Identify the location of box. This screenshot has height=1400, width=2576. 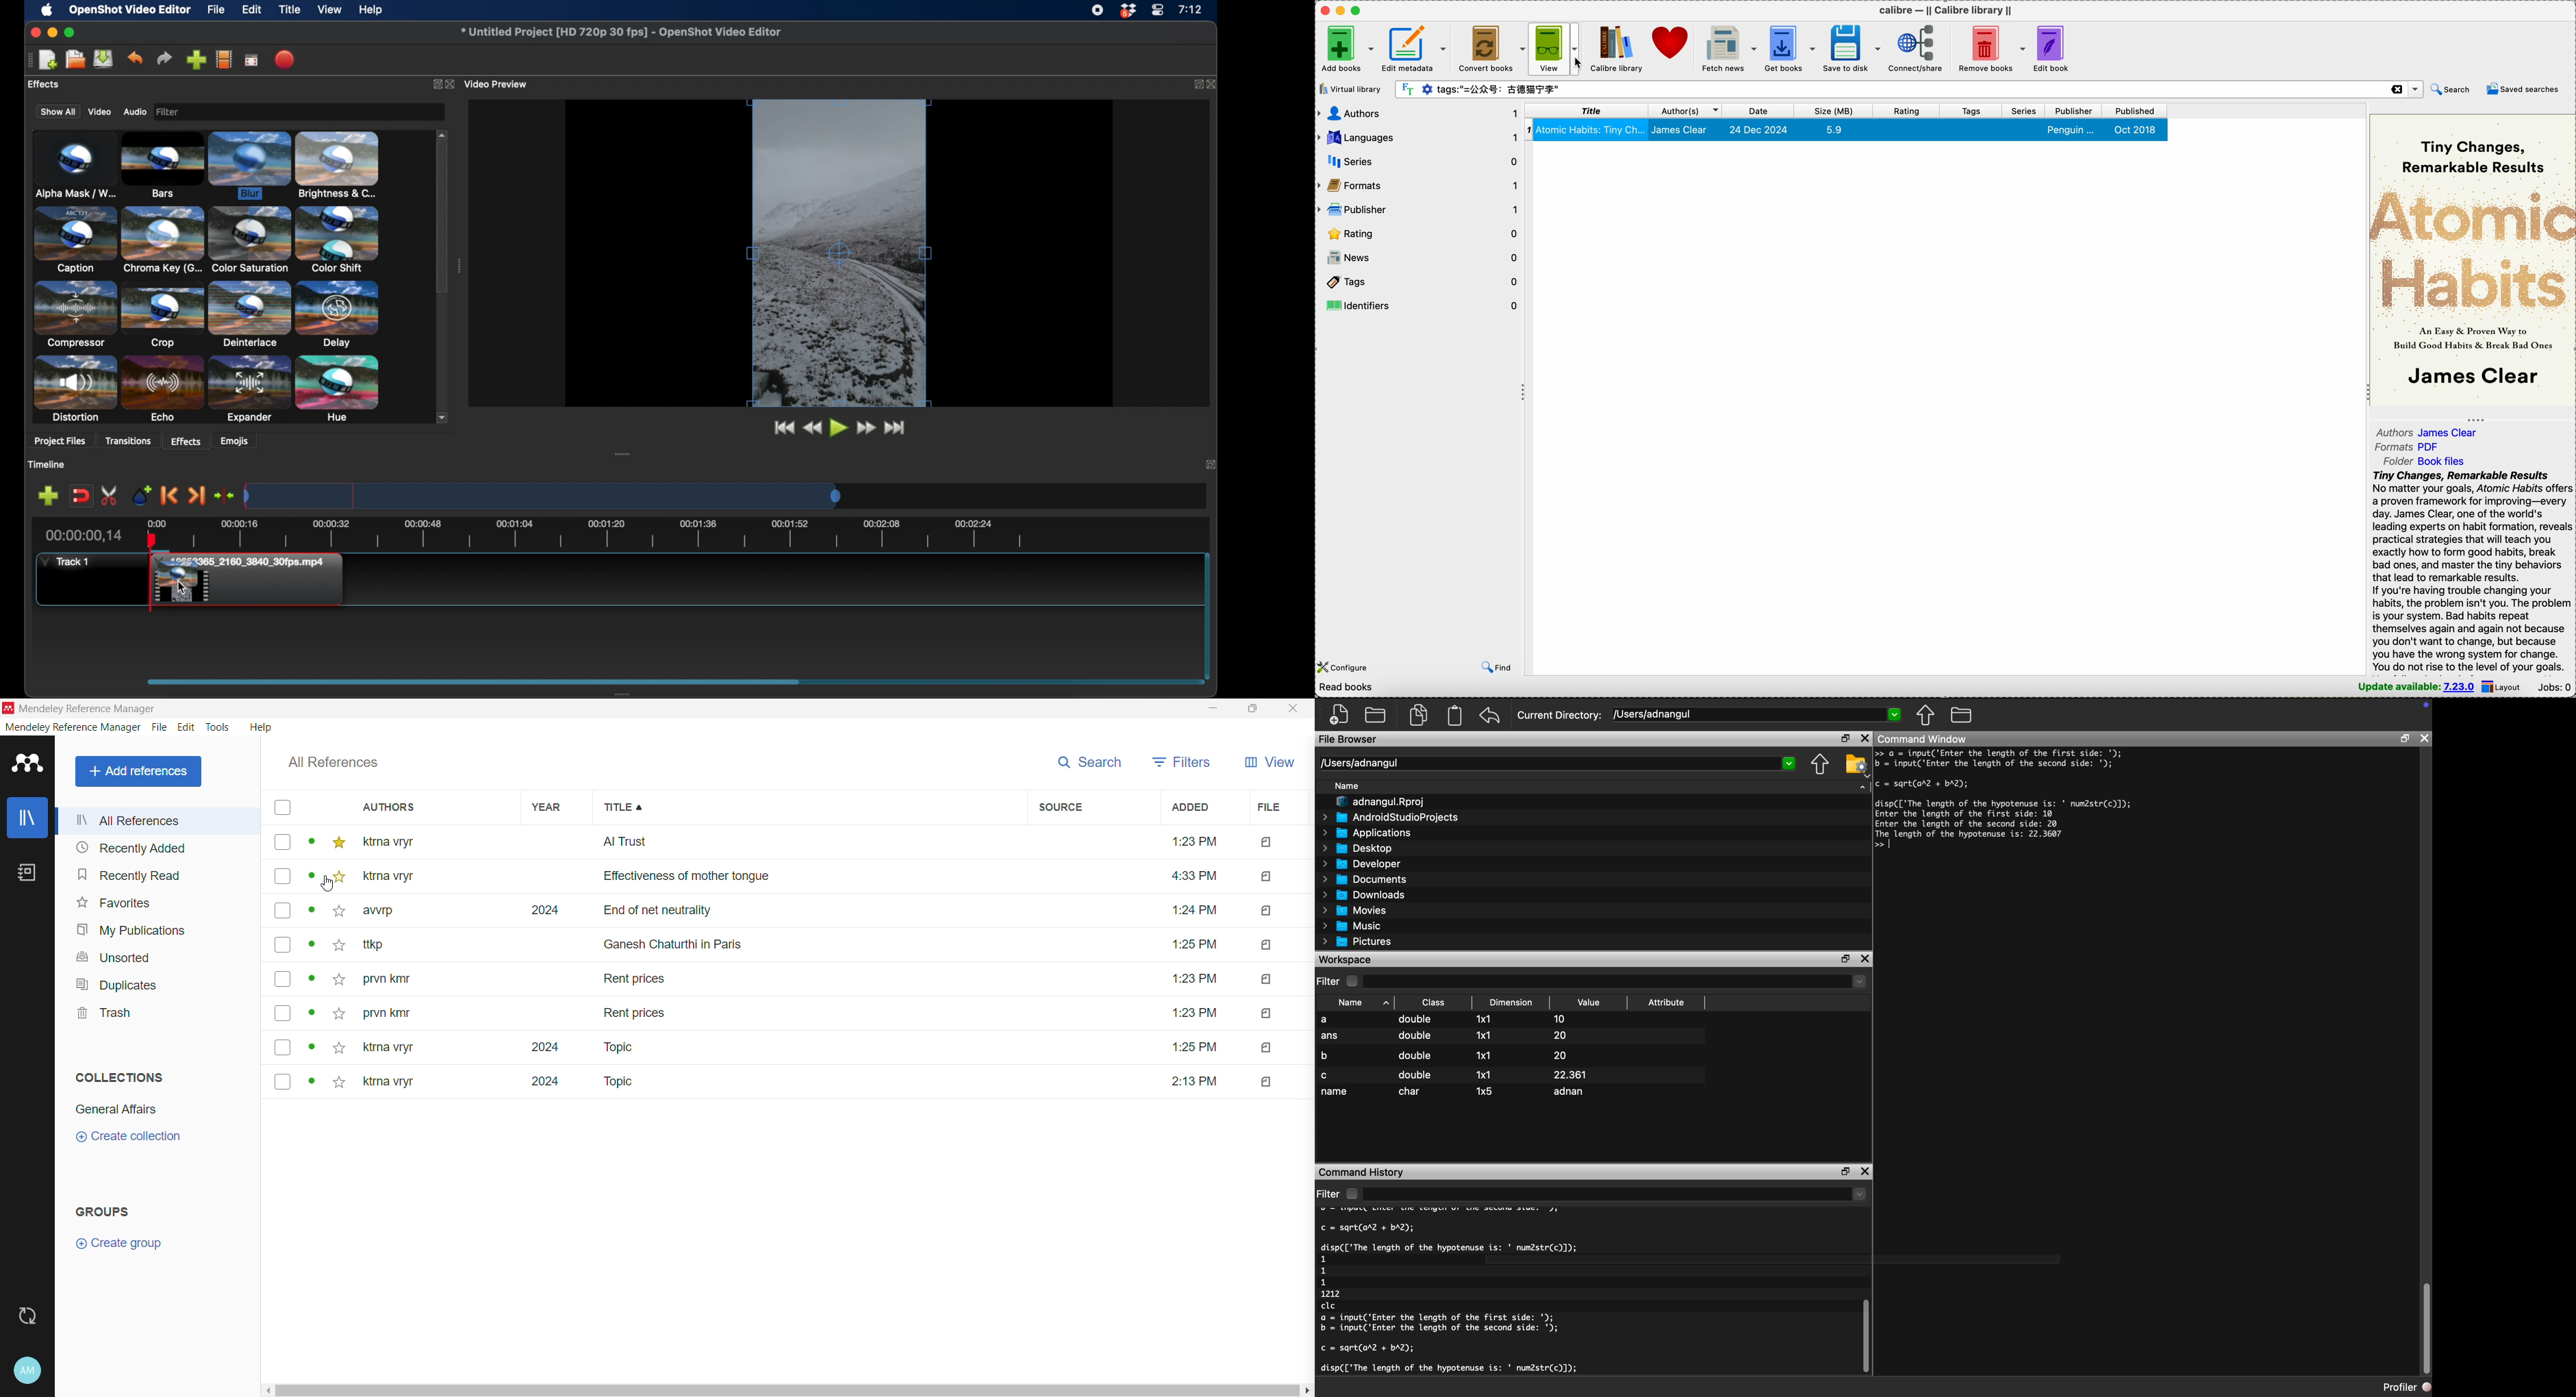
(283, 979).